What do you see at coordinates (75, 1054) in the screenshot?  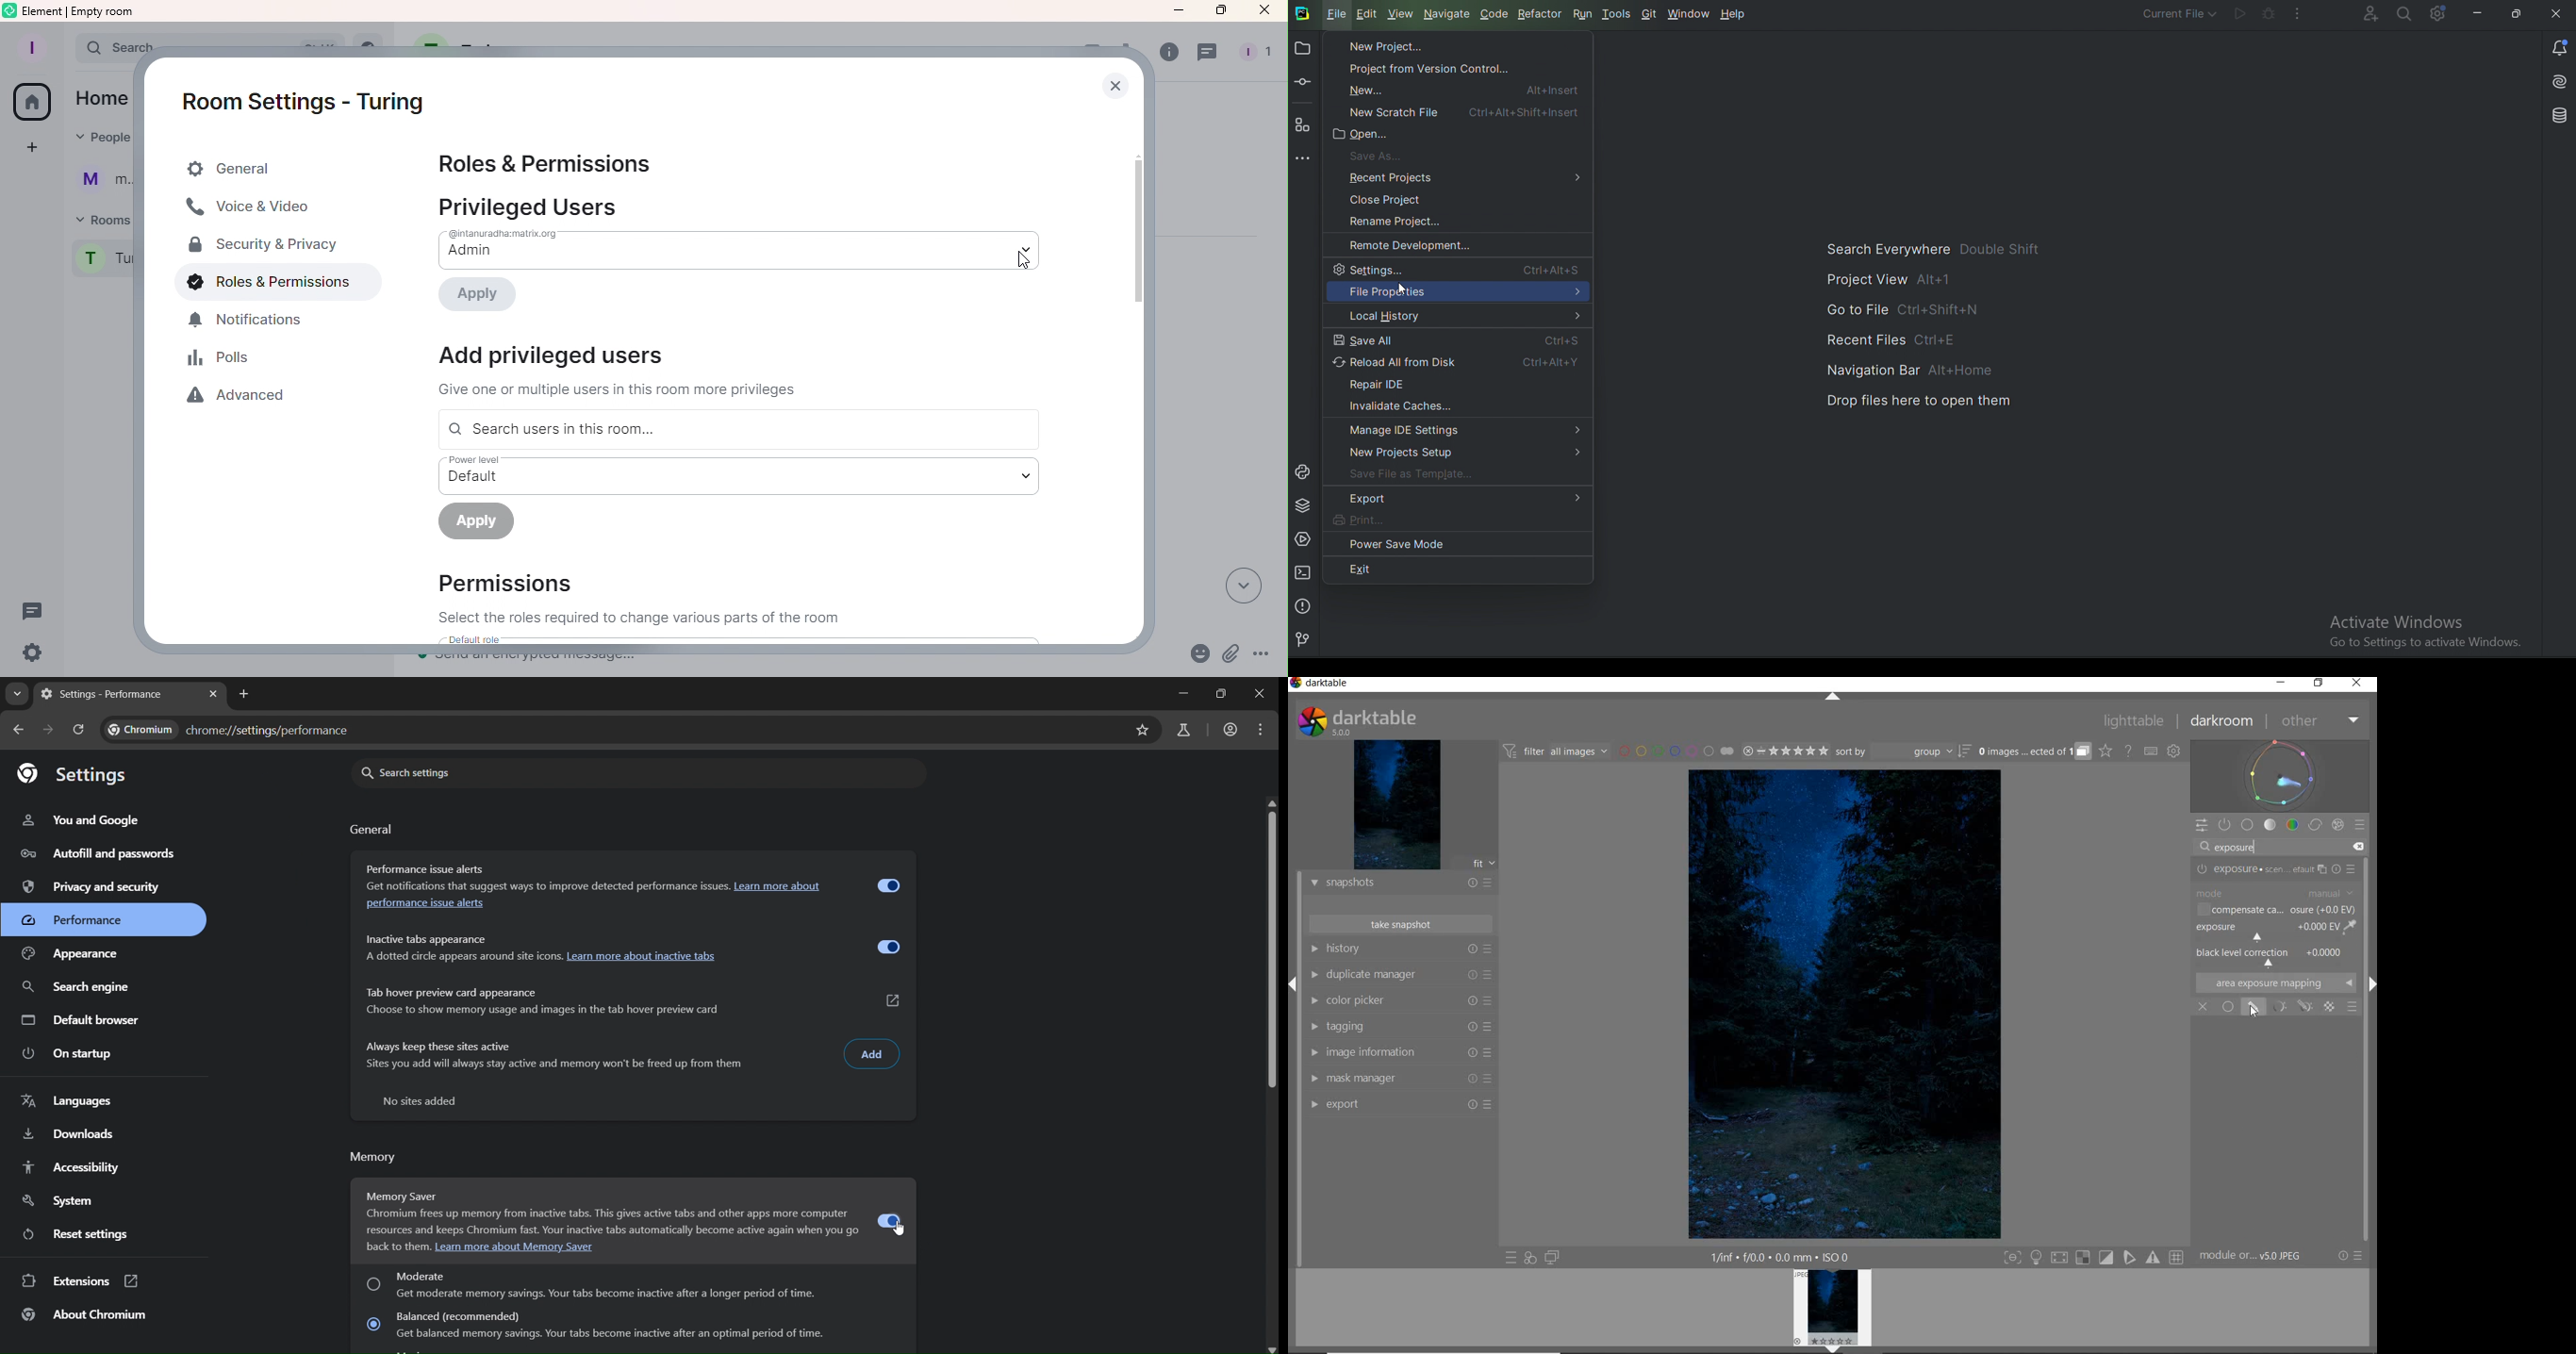 I see `On Startup` at bounding box center [75, 1054].